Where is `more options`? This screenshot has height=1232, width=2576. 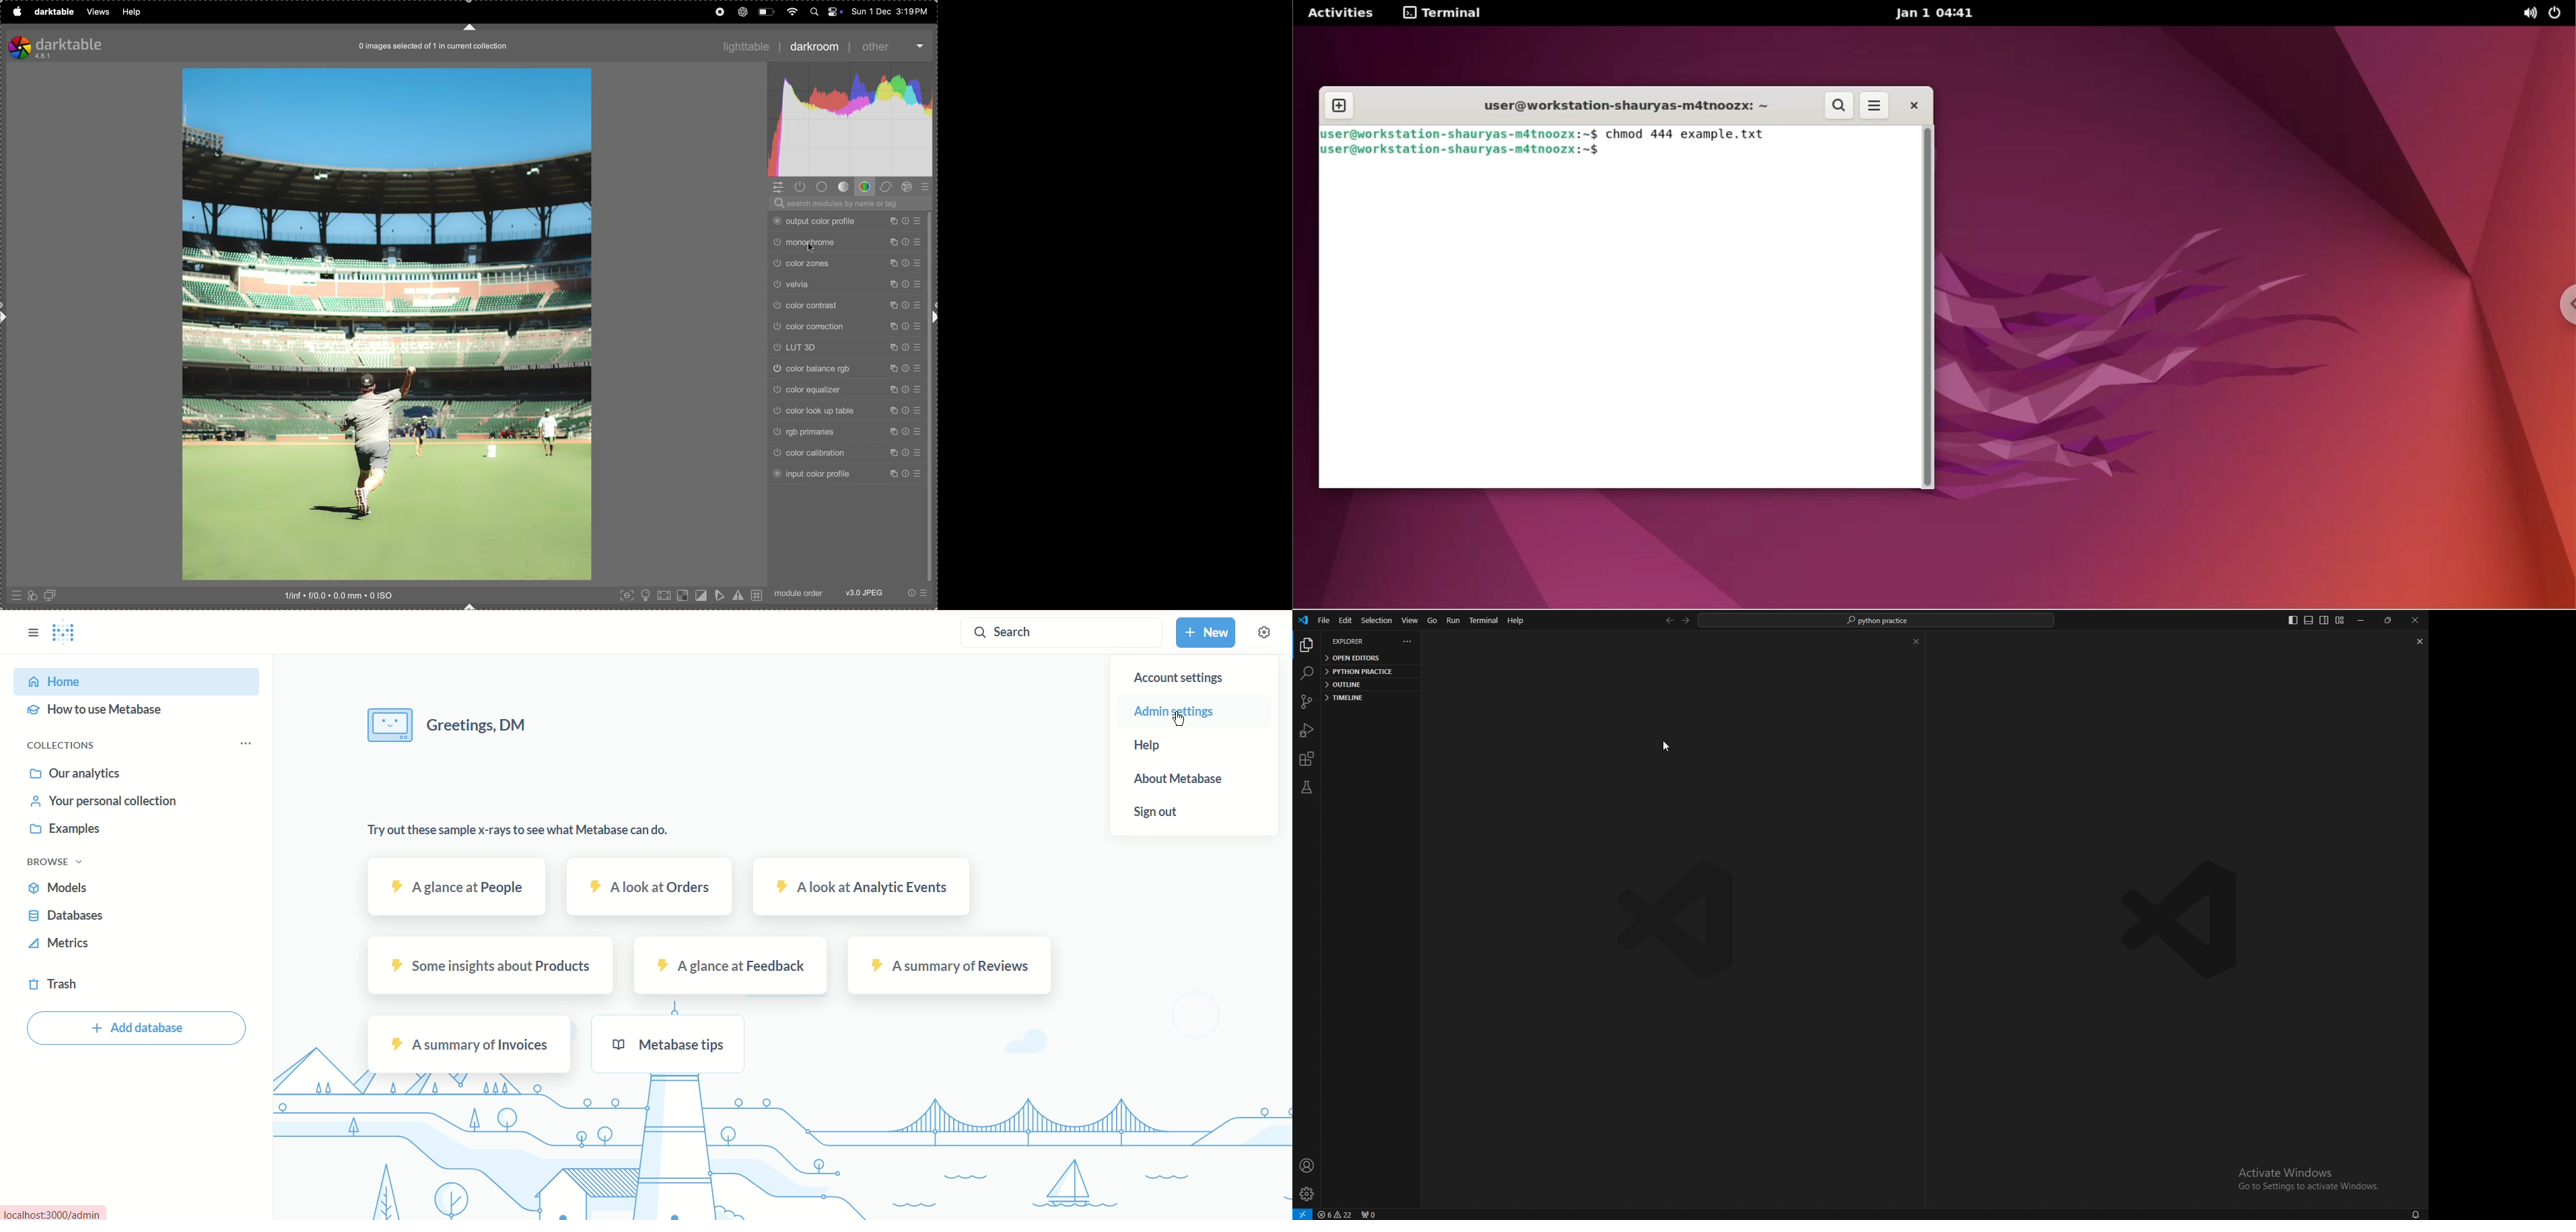 more options is located at coordinates (1877, 106).